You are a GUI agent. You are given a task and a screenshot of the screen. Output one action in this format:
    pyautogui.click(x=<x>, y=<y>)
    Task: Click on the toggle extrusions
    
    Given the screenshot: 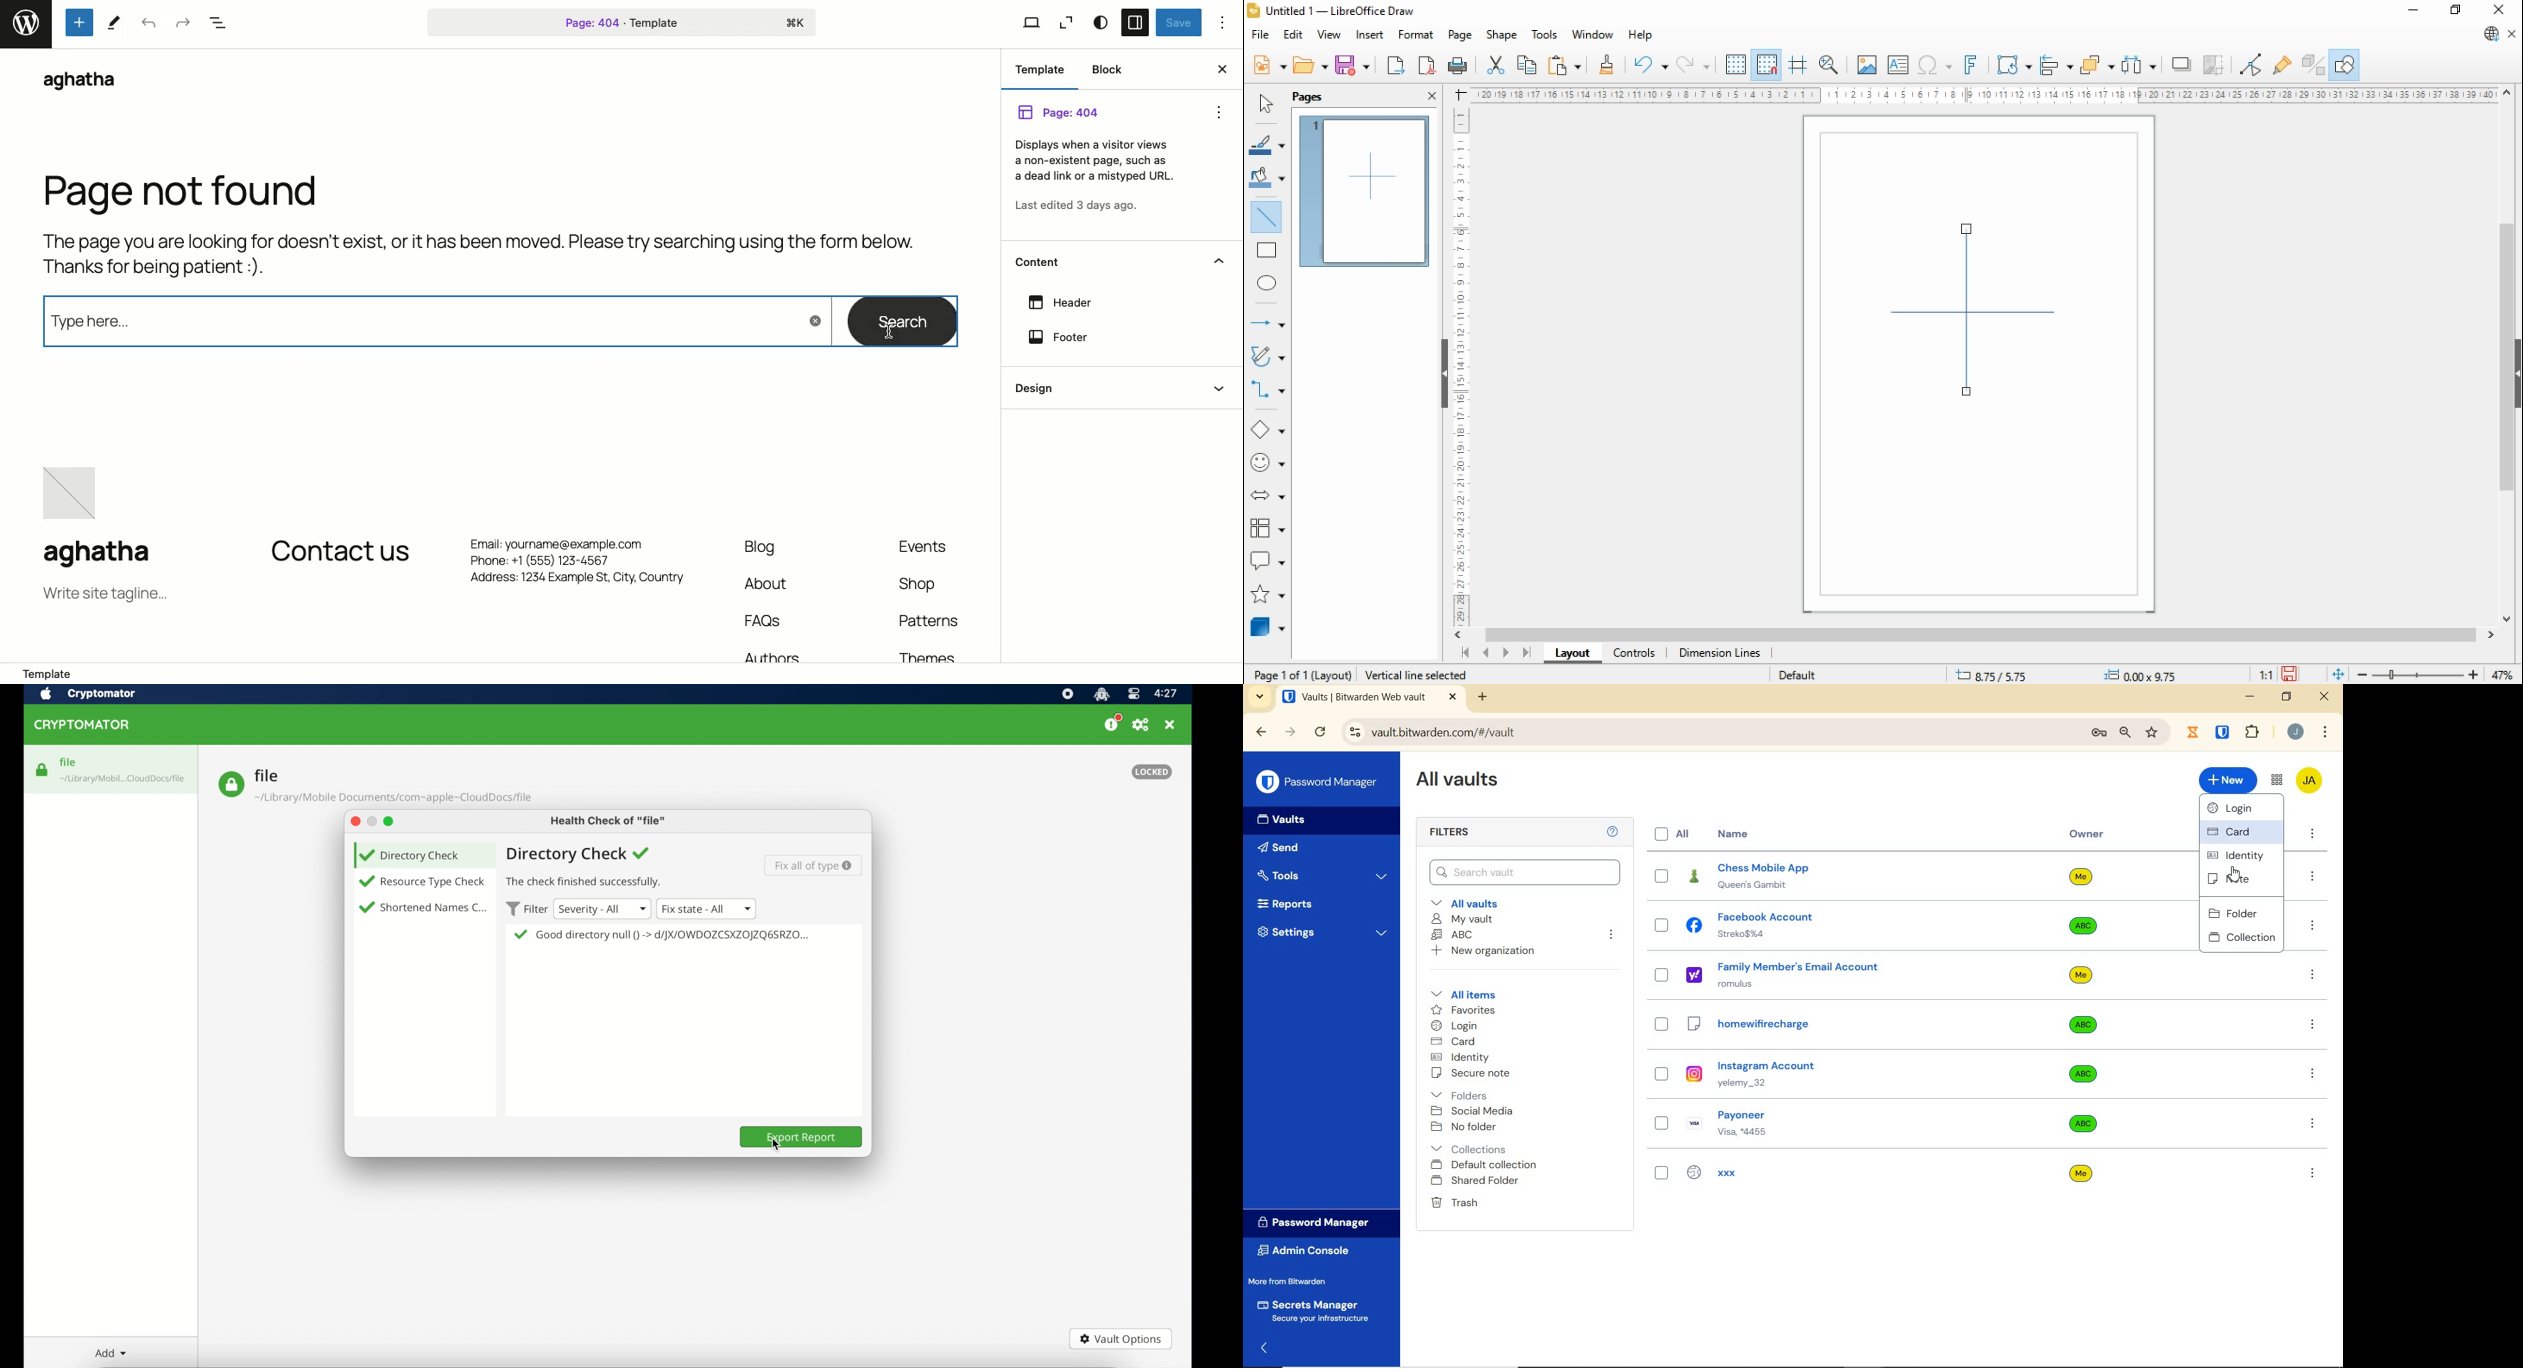 What is the action you would take?
    pyautogui.click(x=2312, y=64)
    